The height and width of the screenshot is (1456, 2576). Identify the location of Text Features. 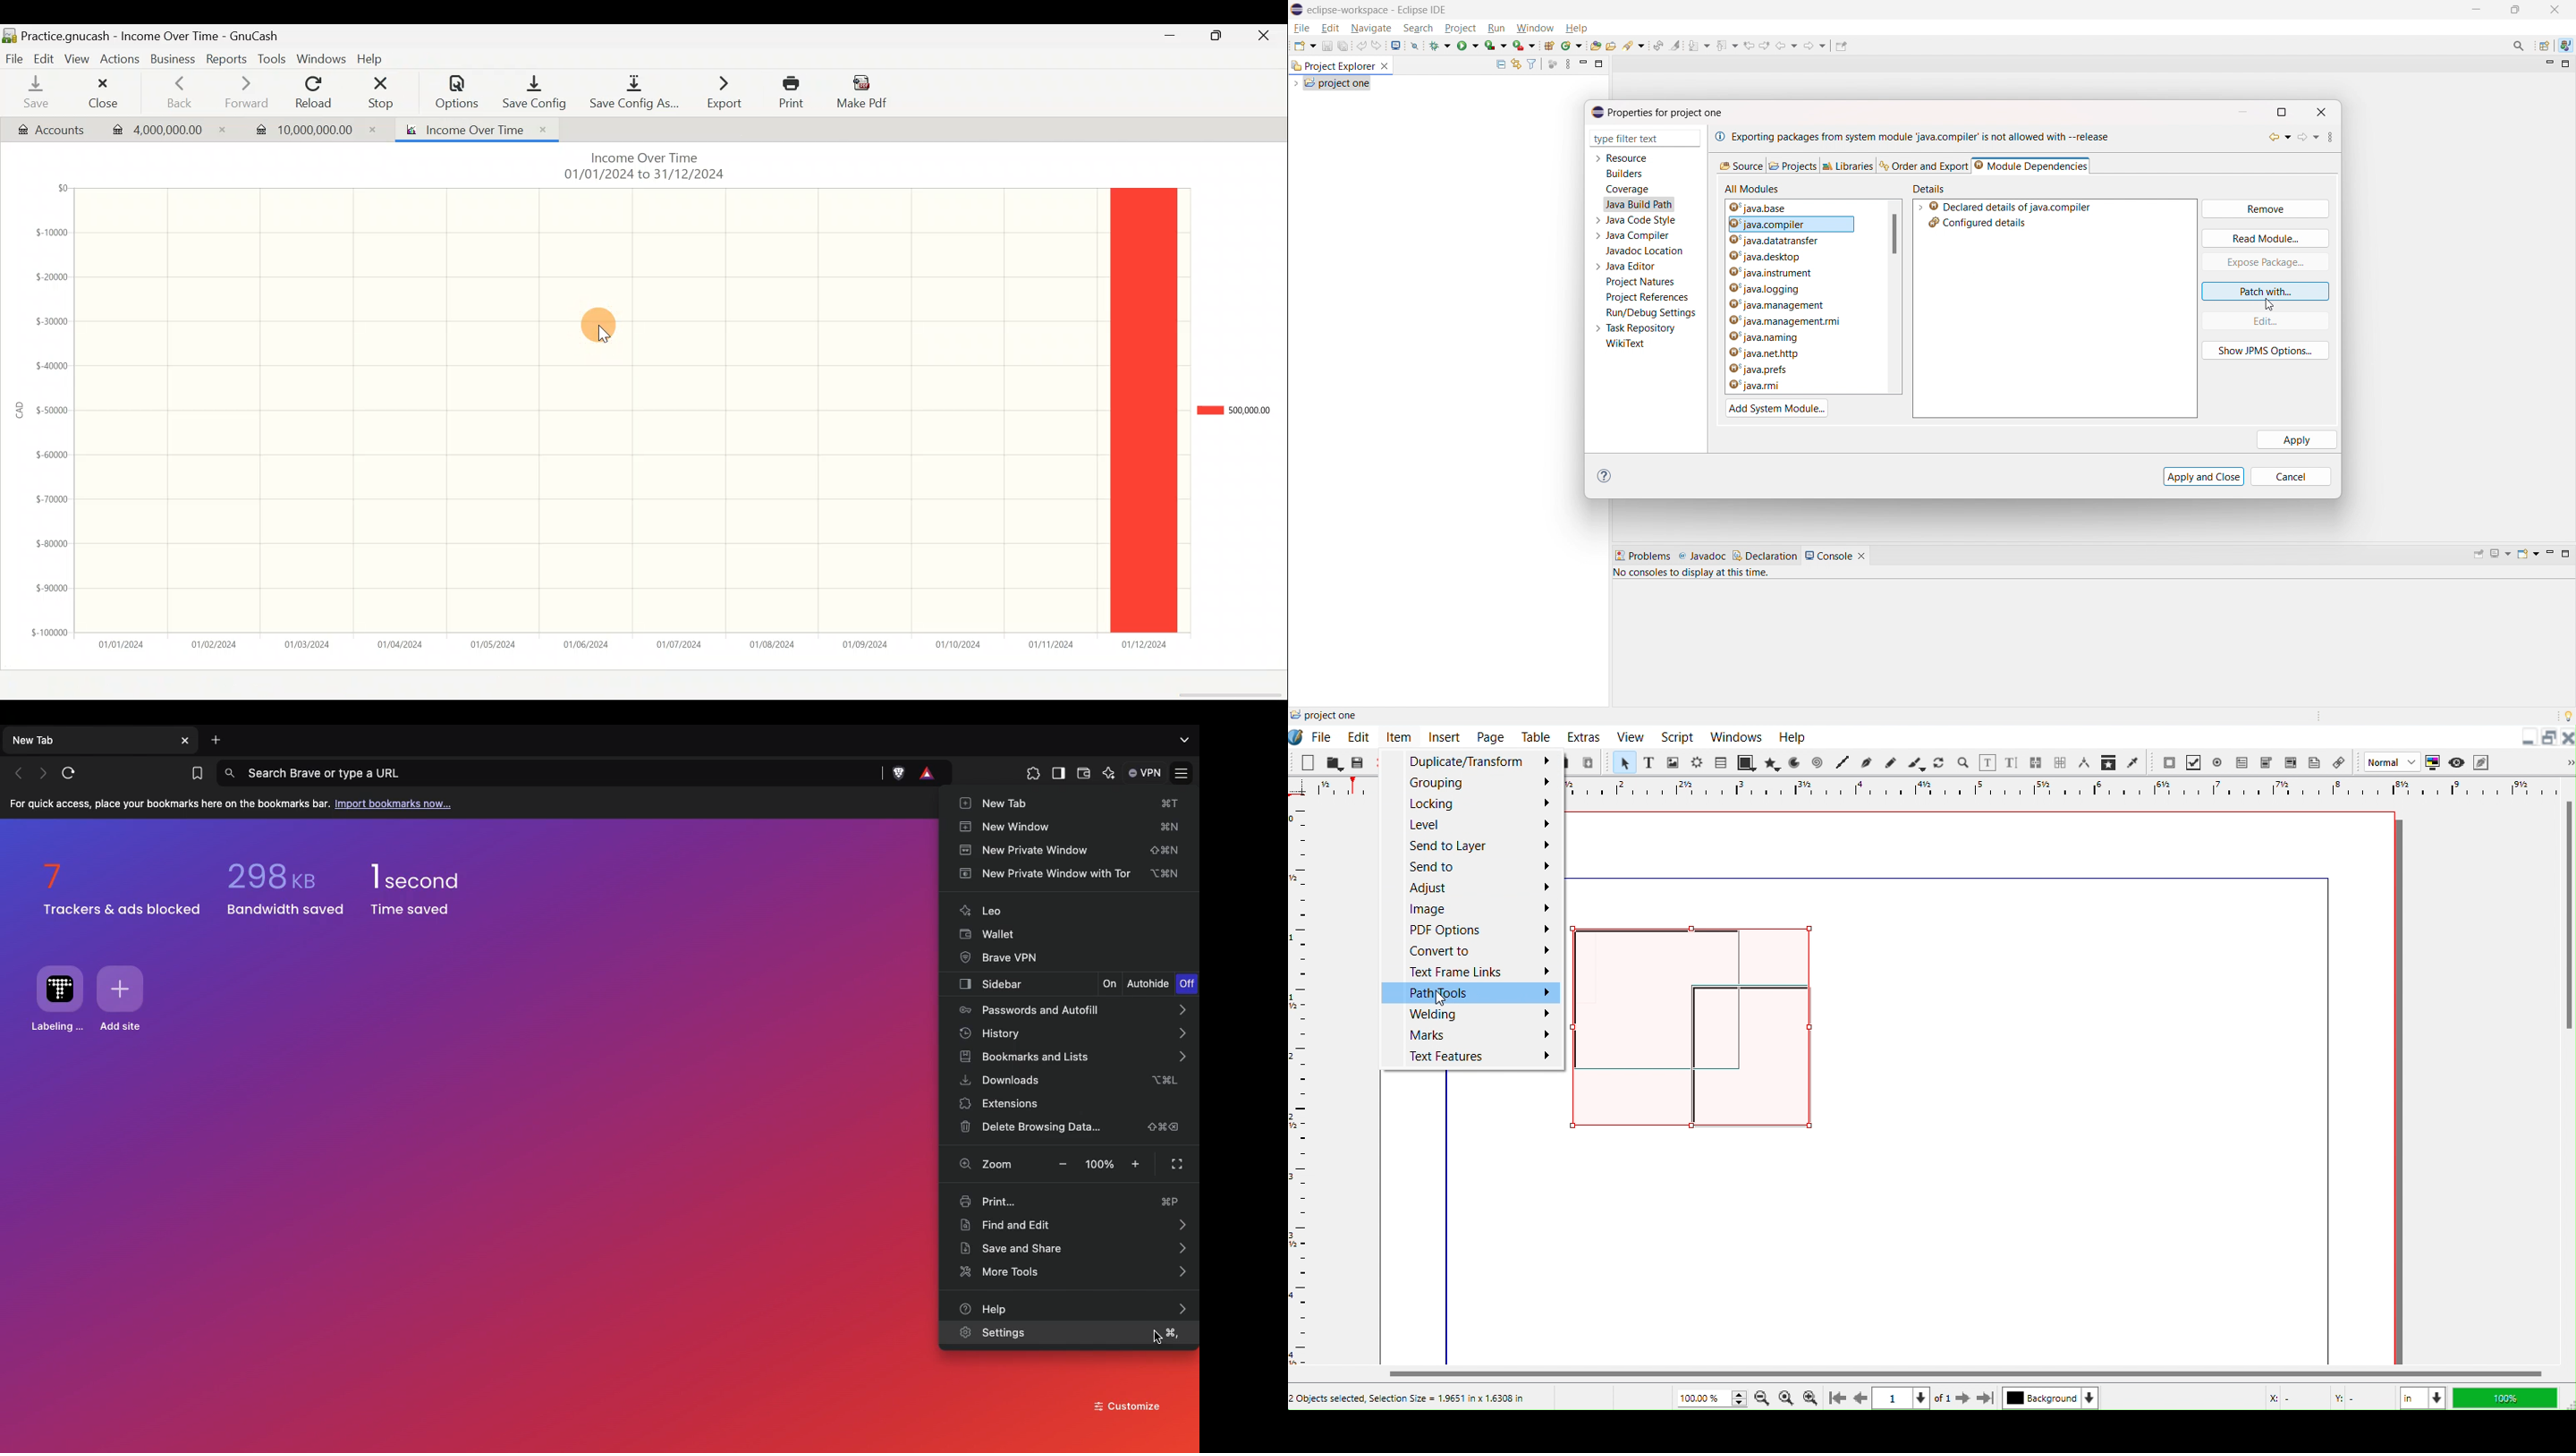
(1468, 1056).